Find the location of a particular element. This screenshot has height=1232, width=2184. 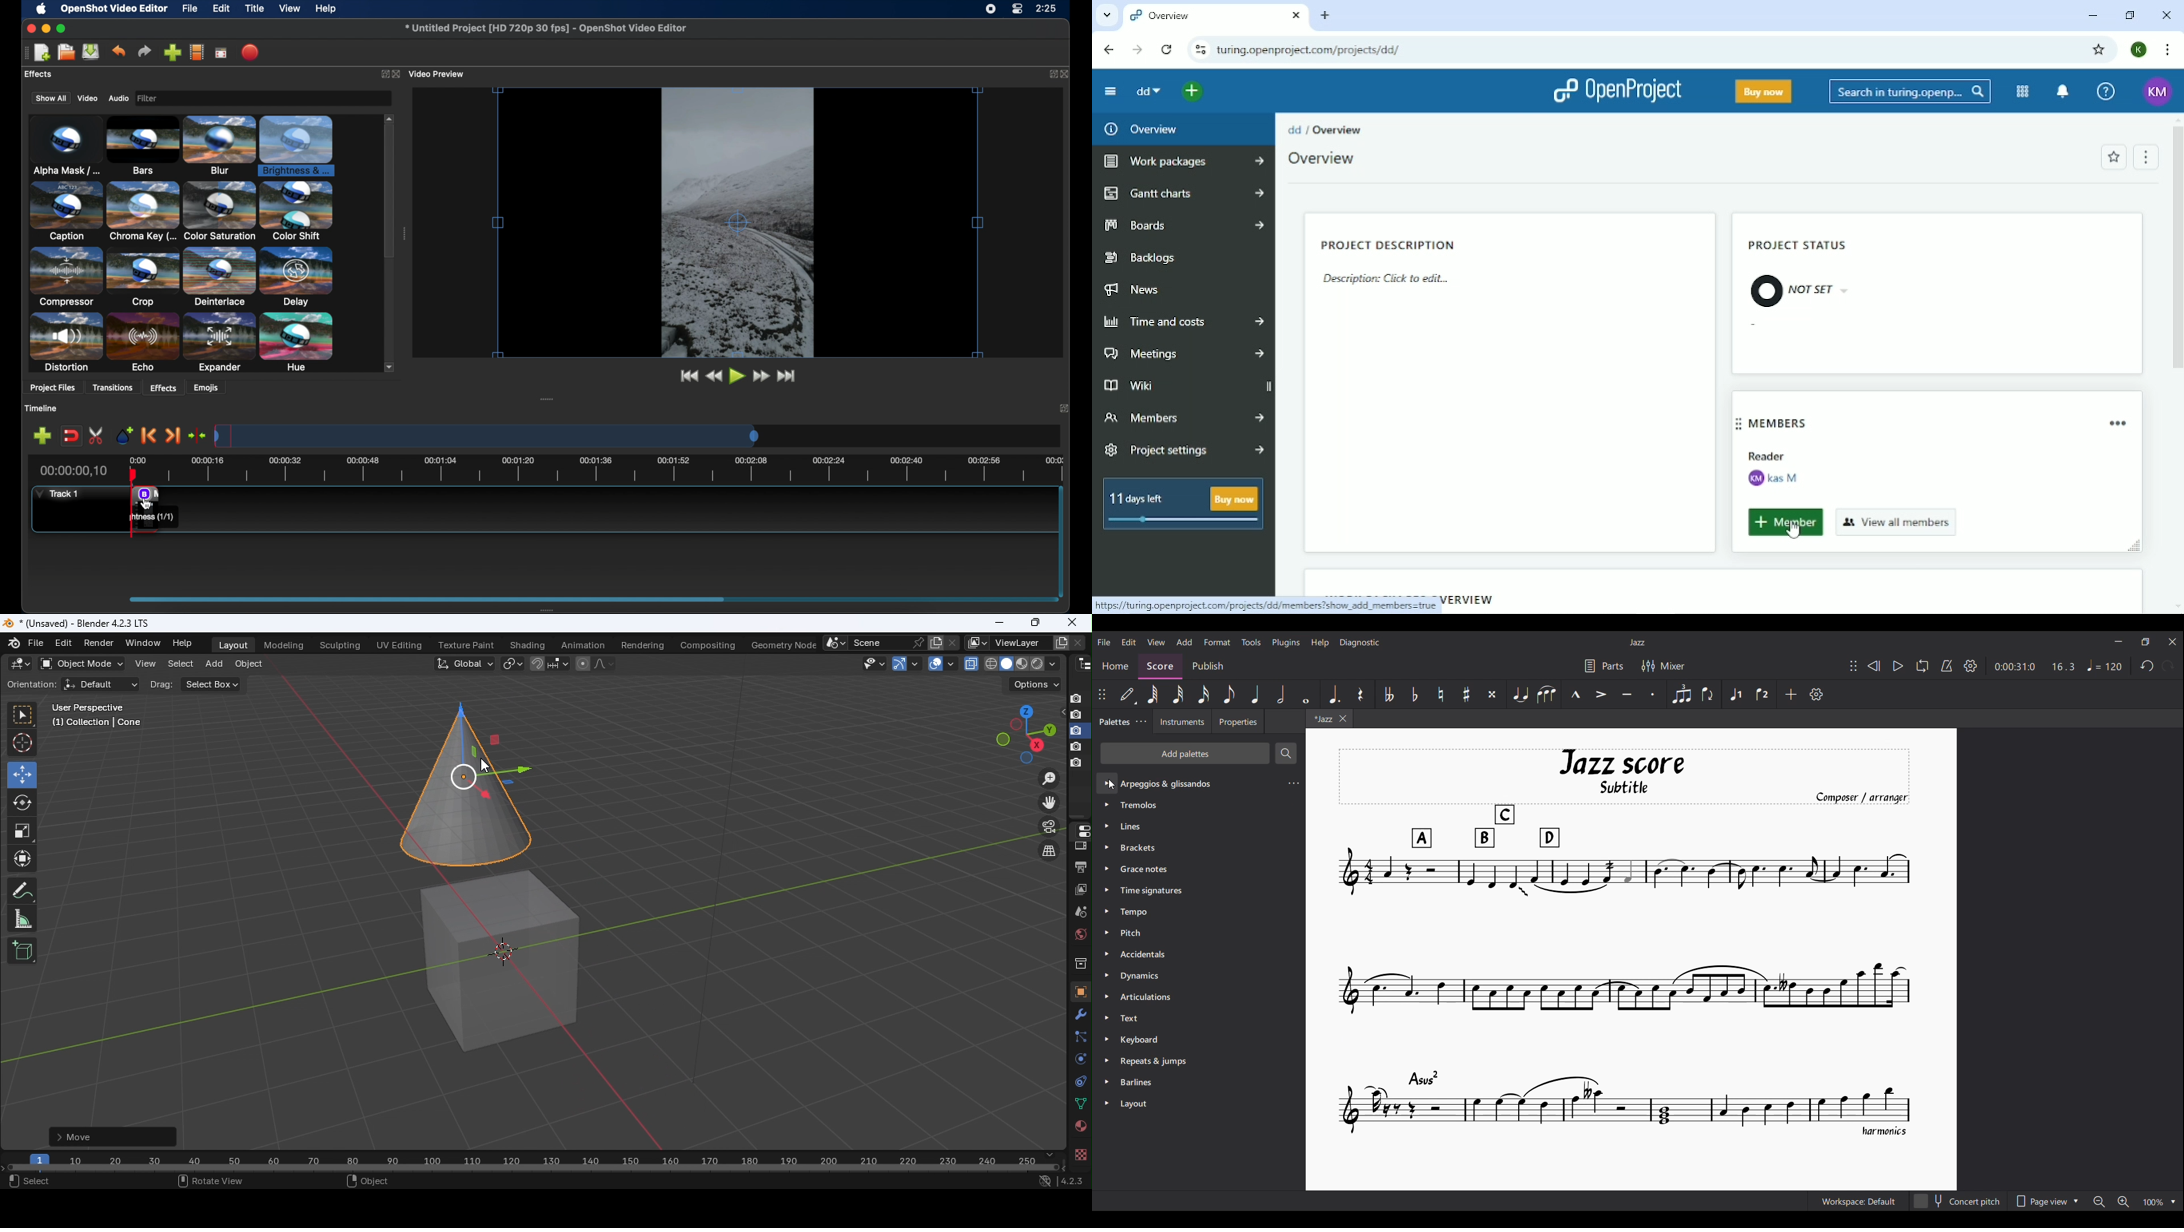

Add is located at coordinates (1792, 694).